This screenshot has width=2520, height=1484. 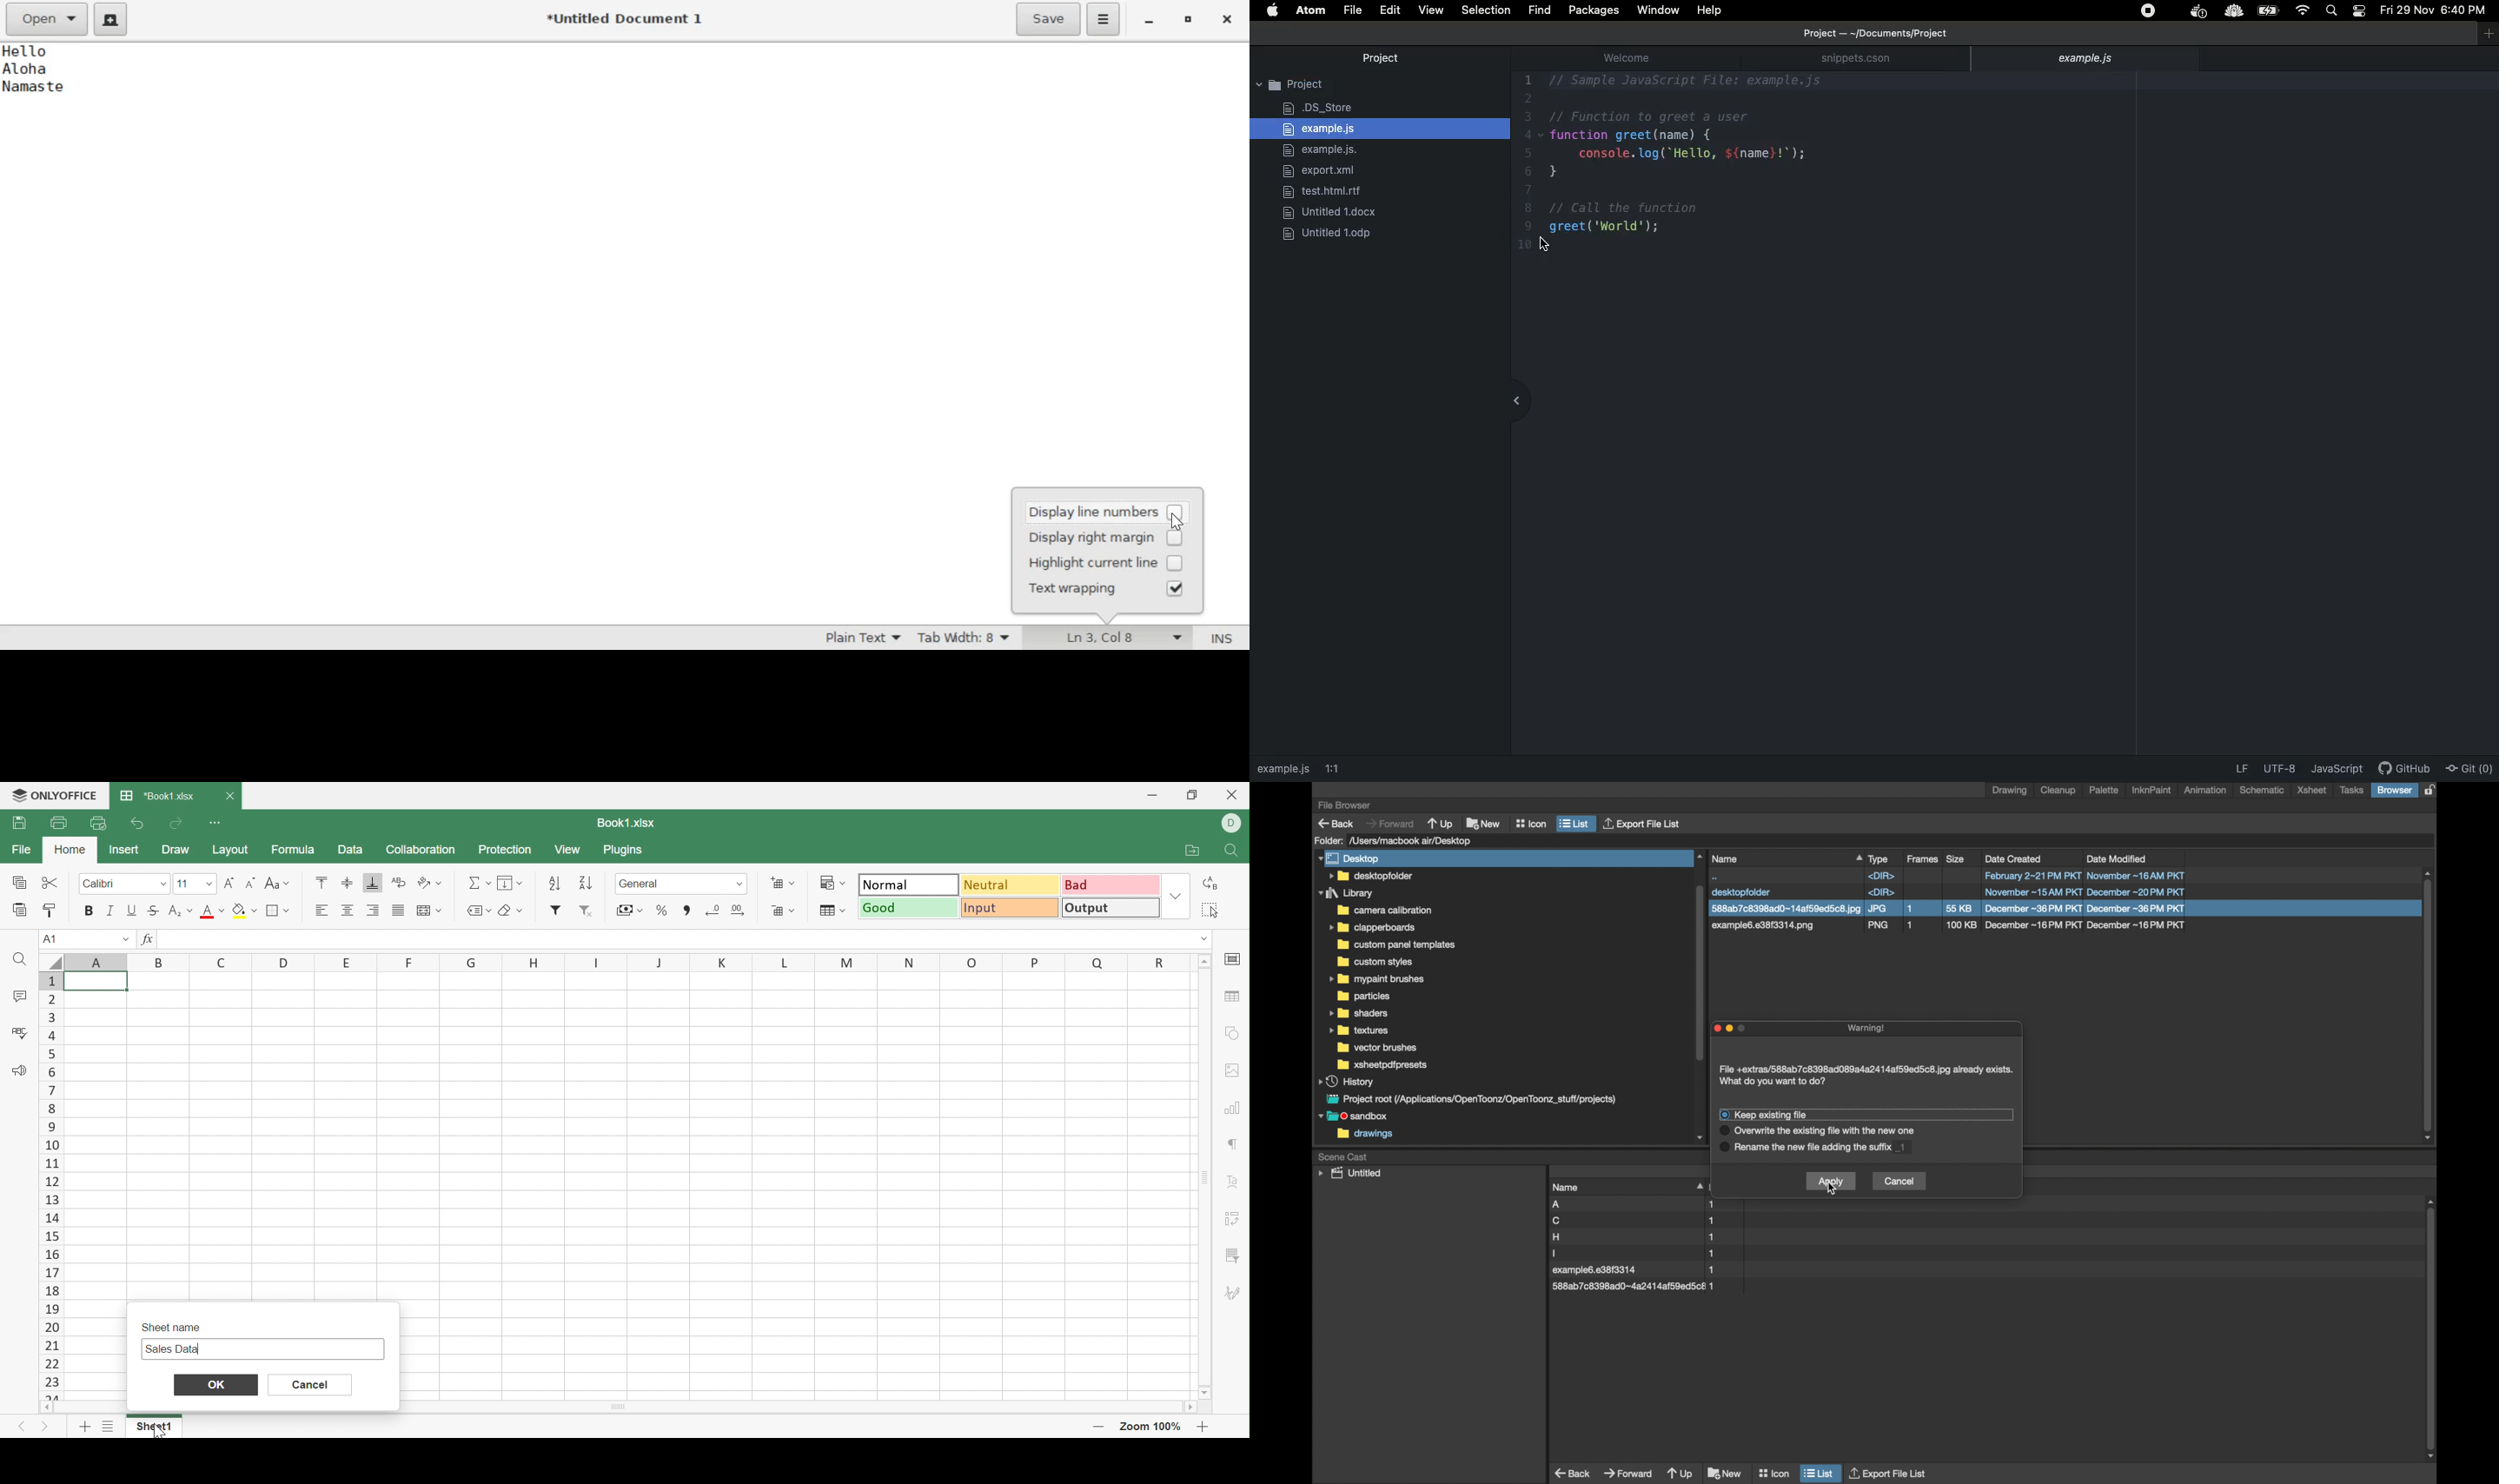 What do you see at coordinates (1680, 1476) in the screenshot?
I see `up` at bounding box center [1680, 1476].